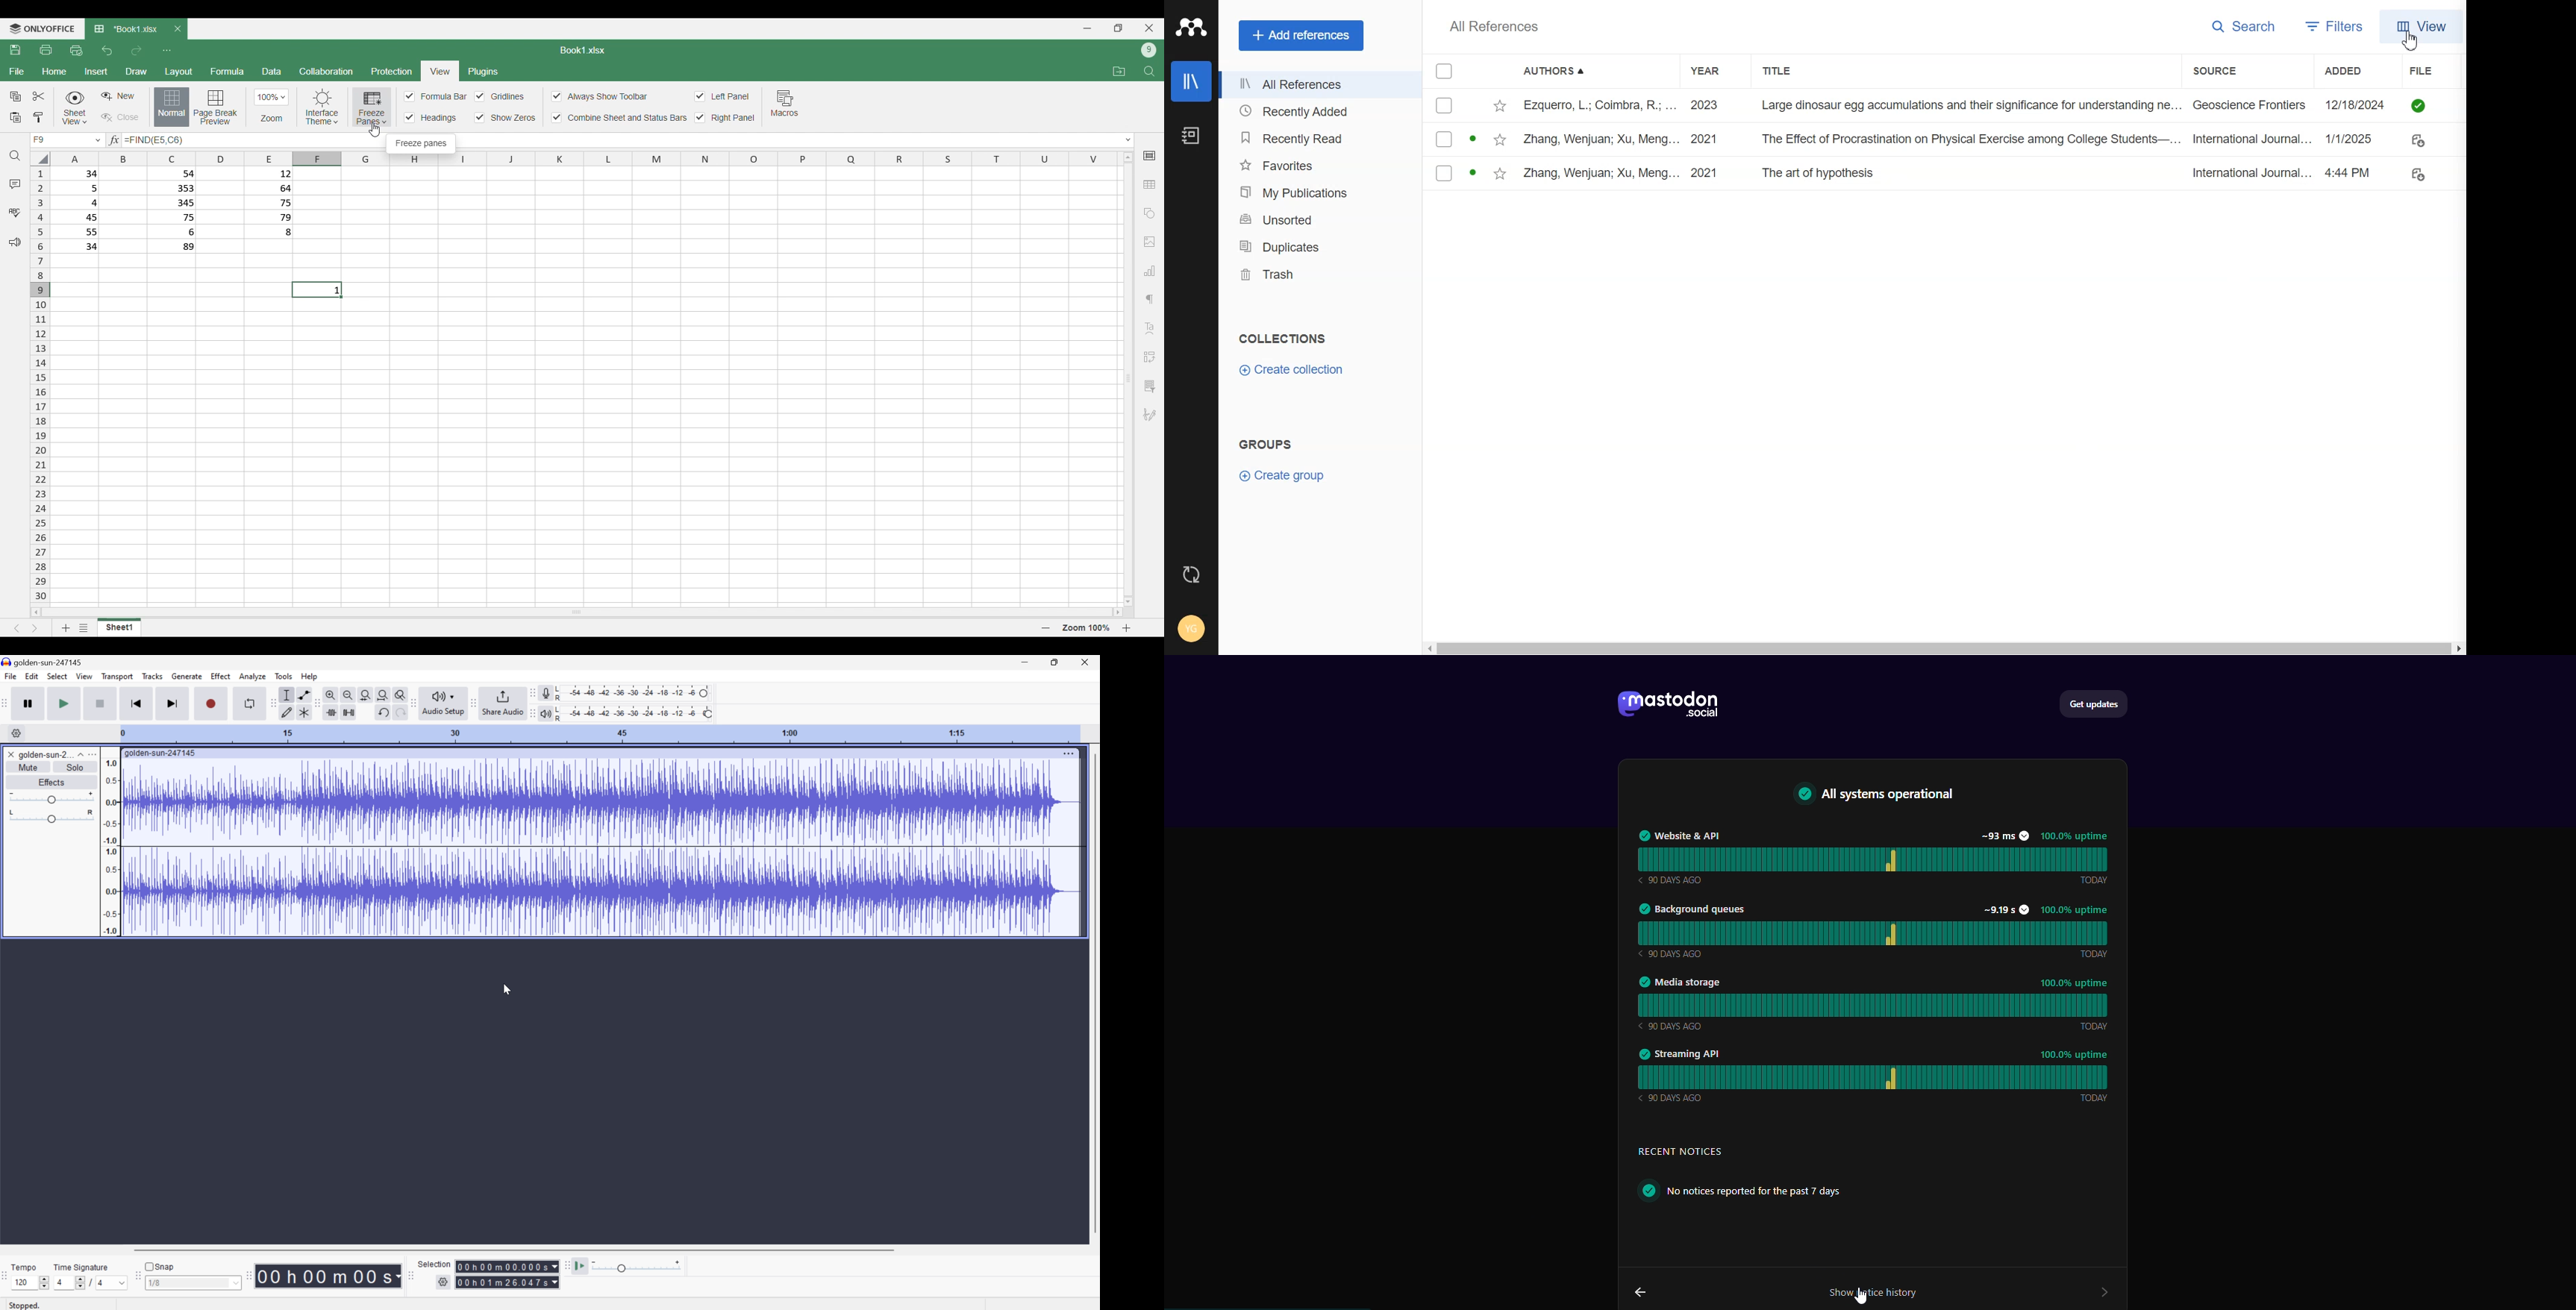 The image size is (2576, 1316). What do you see at coordinates (1087, 628) in the screenshot?
I see `Current zoom factor` at bounding box center [1087, 628].